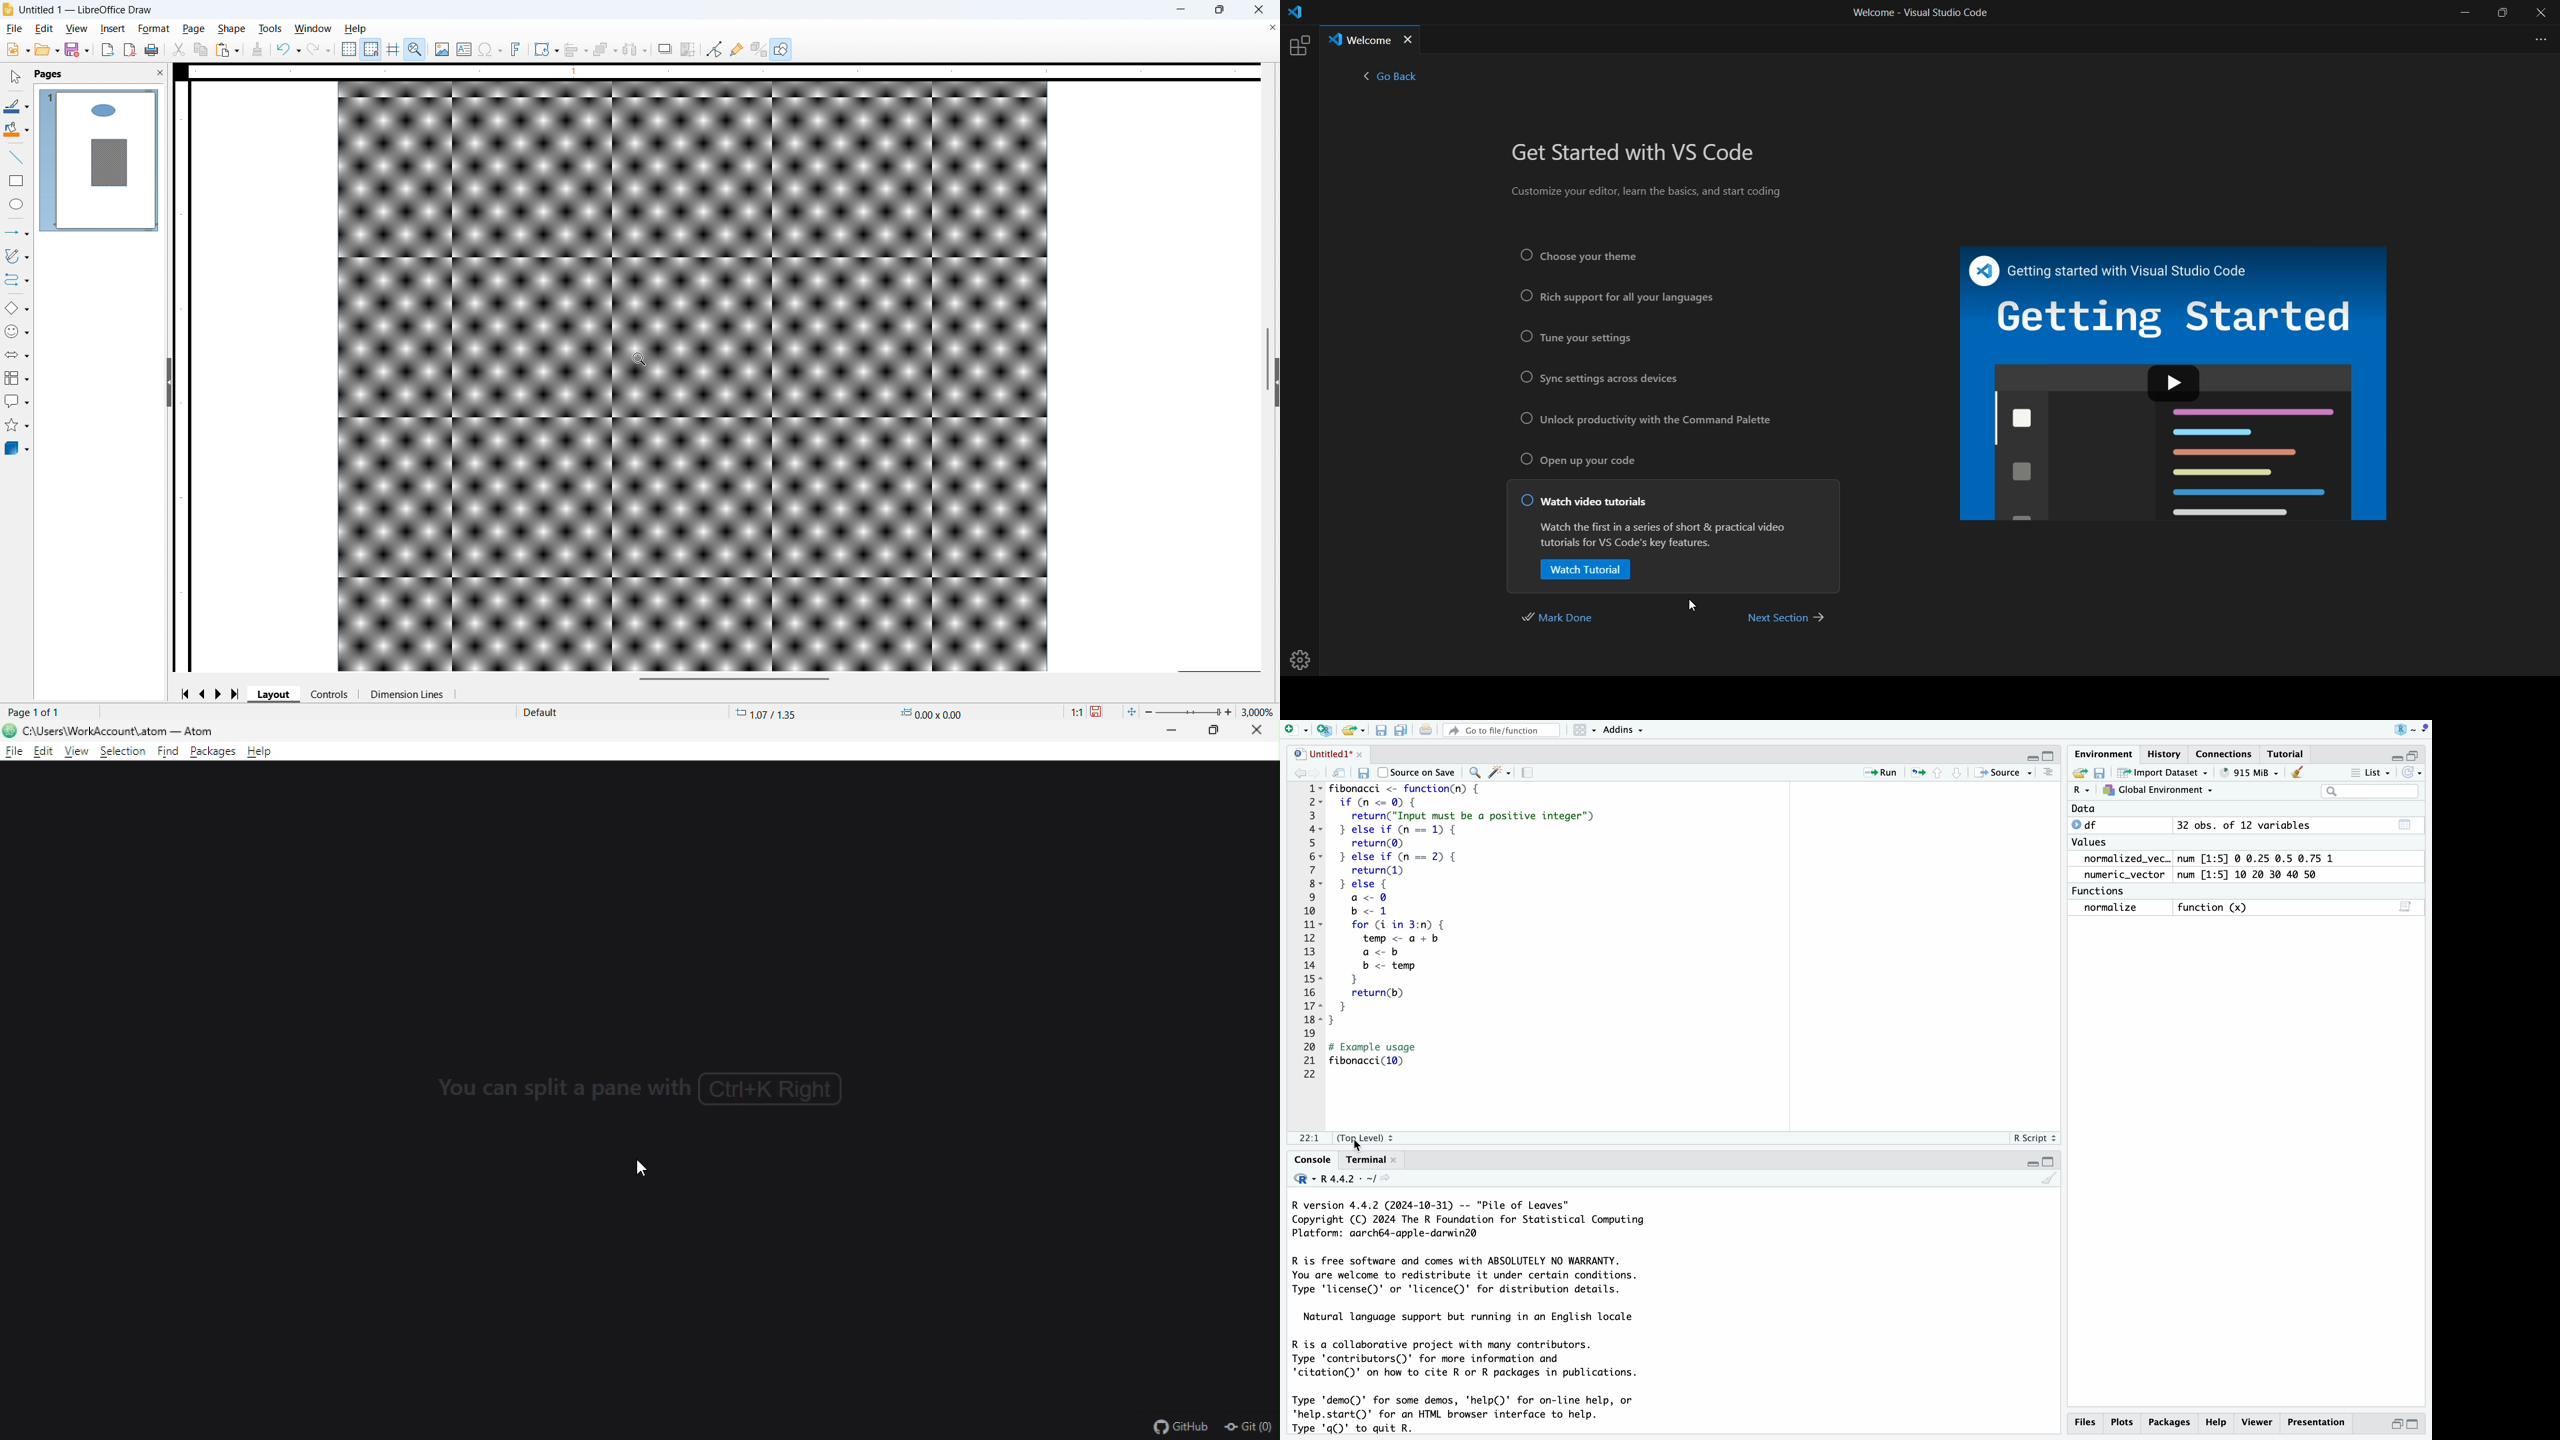 Image resolution: width=2576 pixels, height=1456 pixels. Describe the element at coordinates (2215, 906) in the screenshot. I see `function (x)` at that location.